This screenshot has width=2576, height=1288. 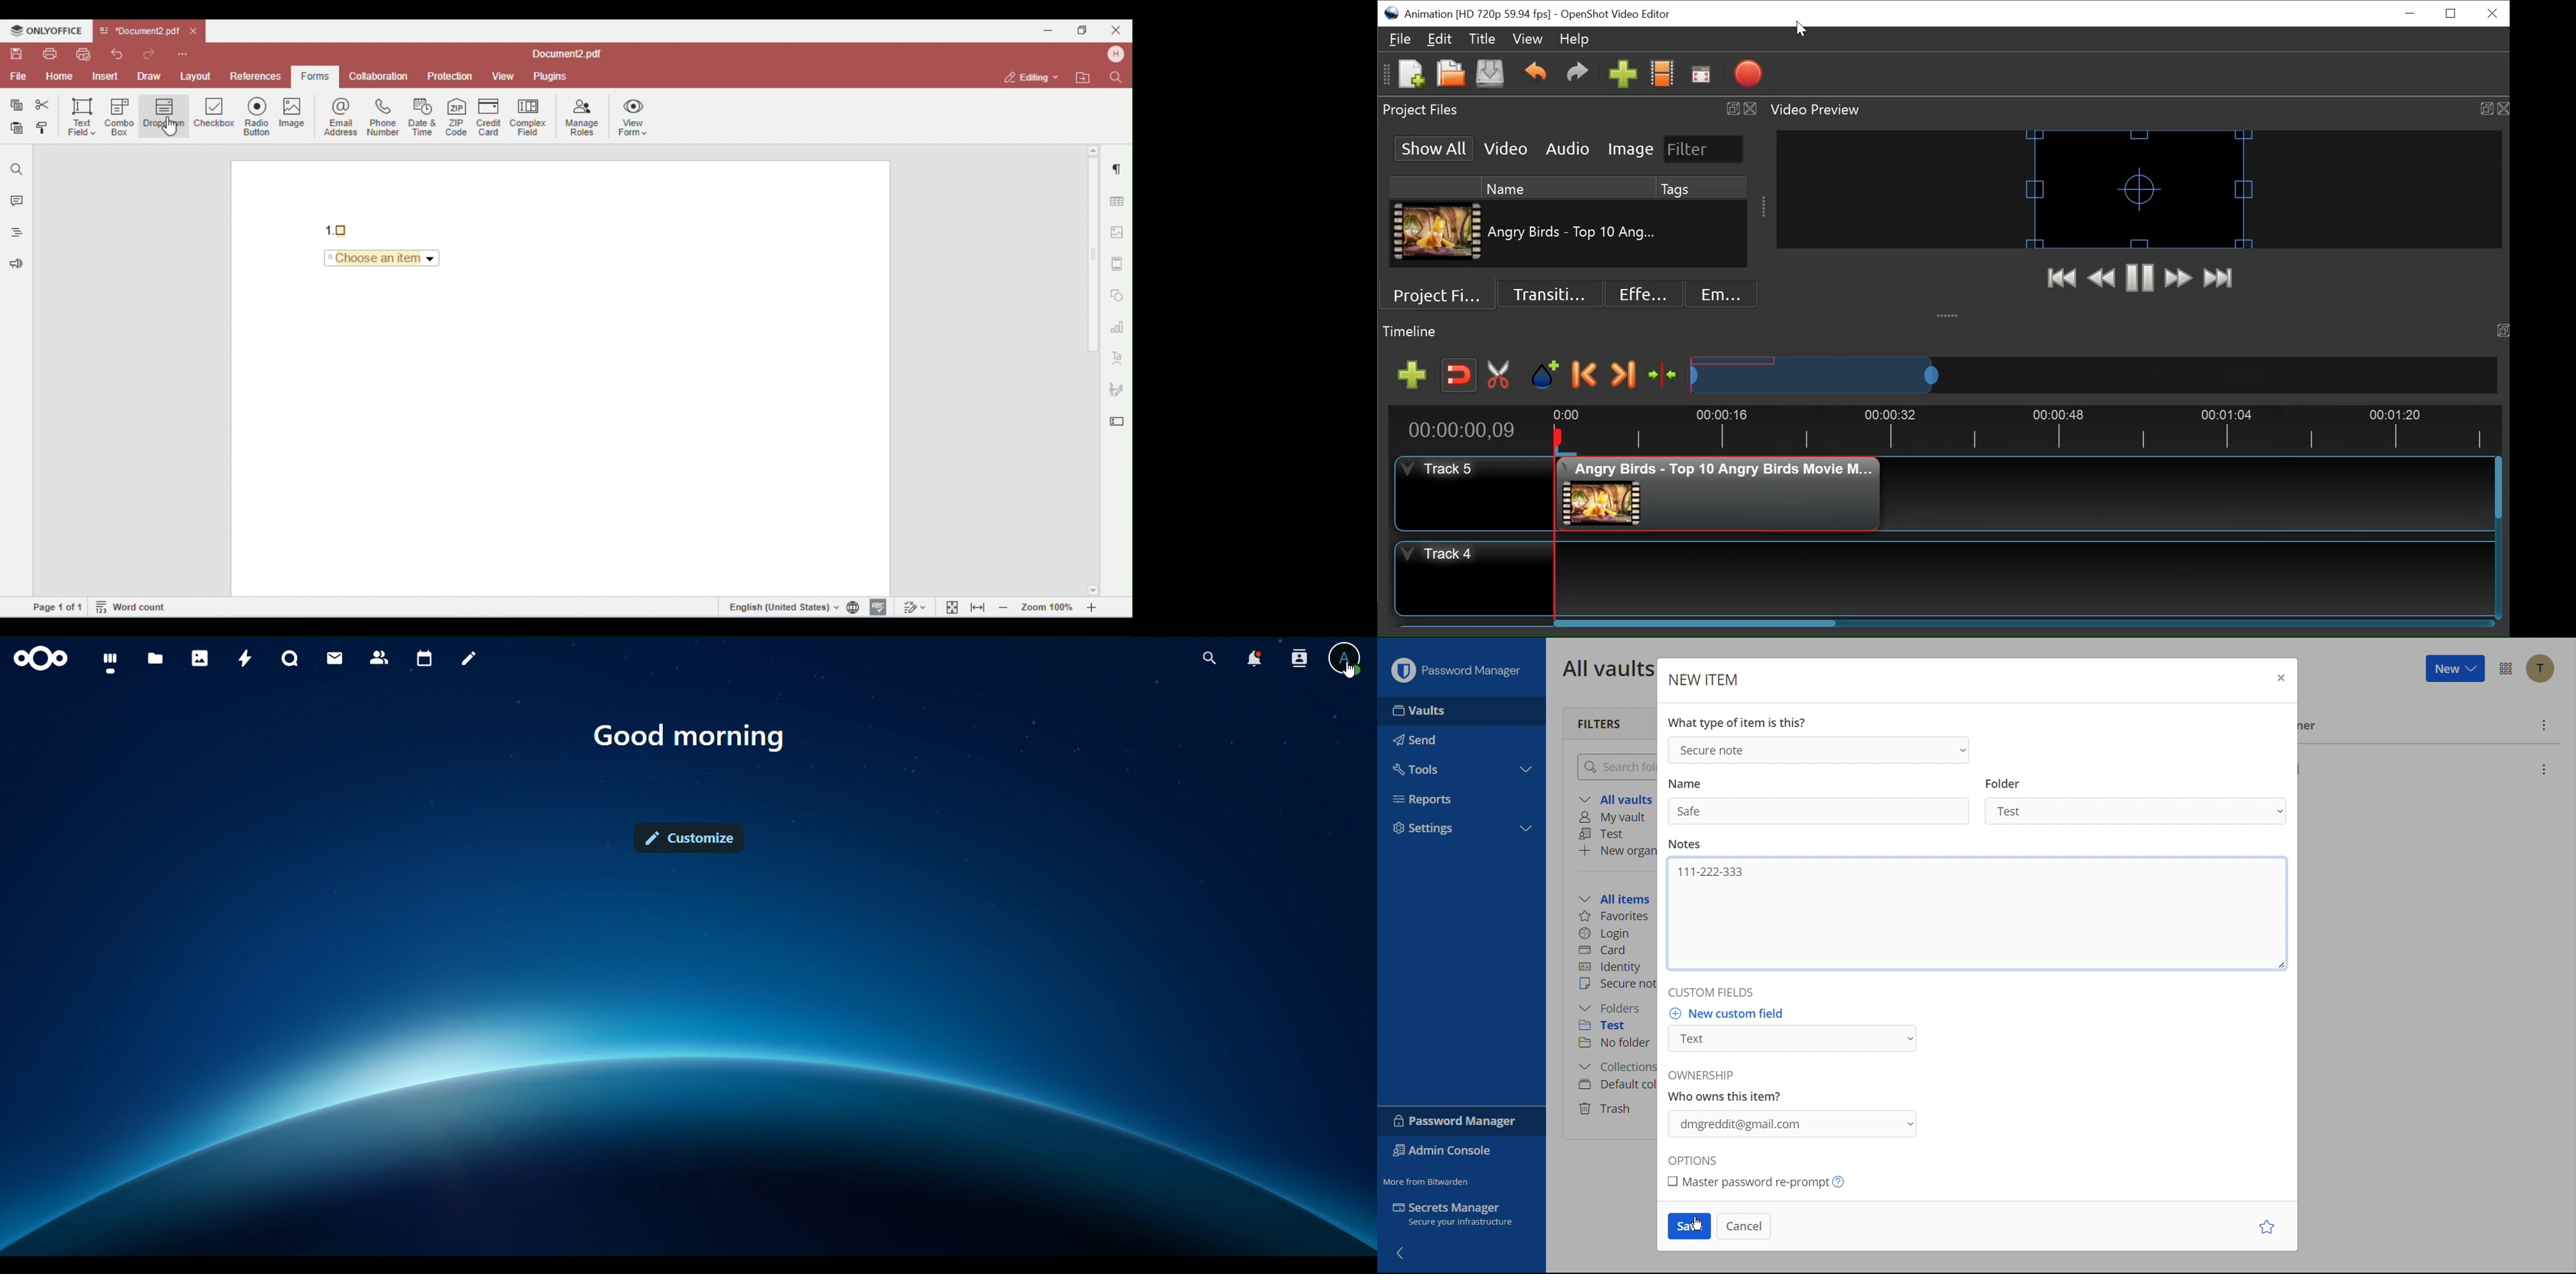 What do you see at coordinates (1345, 659) in the screenshot?
I see `view profile` at bounding box center [1345, 659].